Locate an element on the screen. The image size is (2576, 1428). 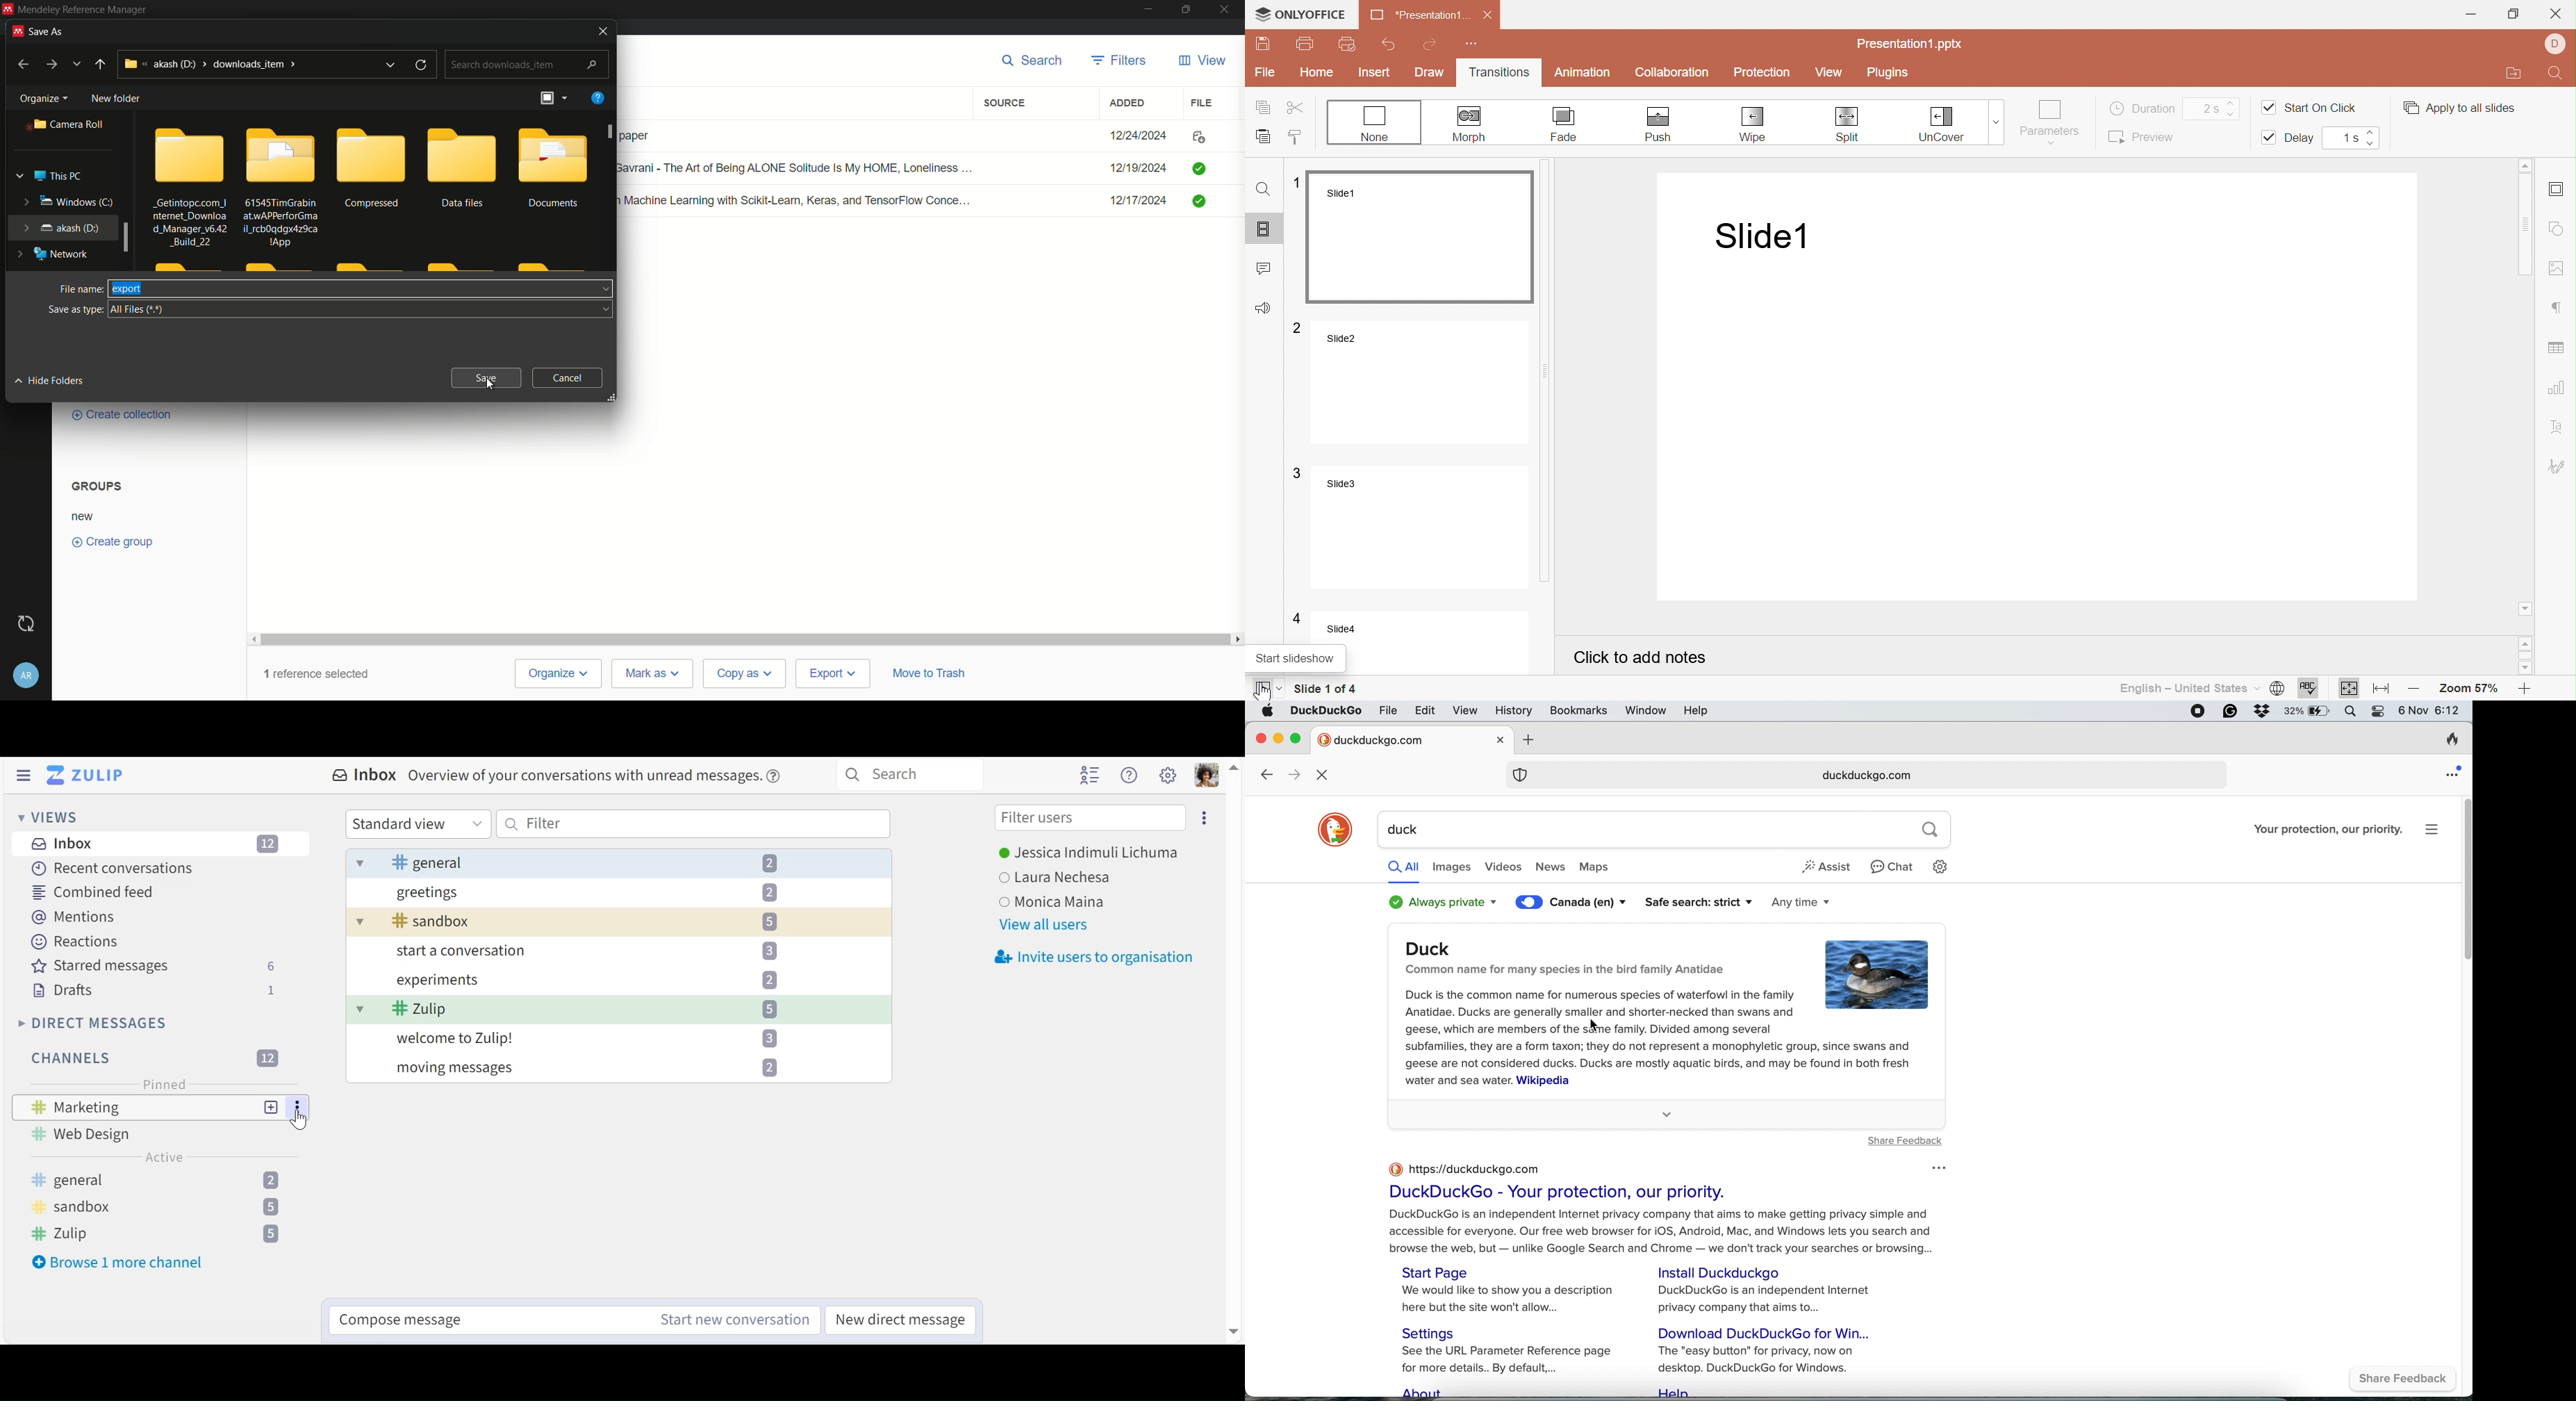
Collaboration is located at coordinates (1673, 73).